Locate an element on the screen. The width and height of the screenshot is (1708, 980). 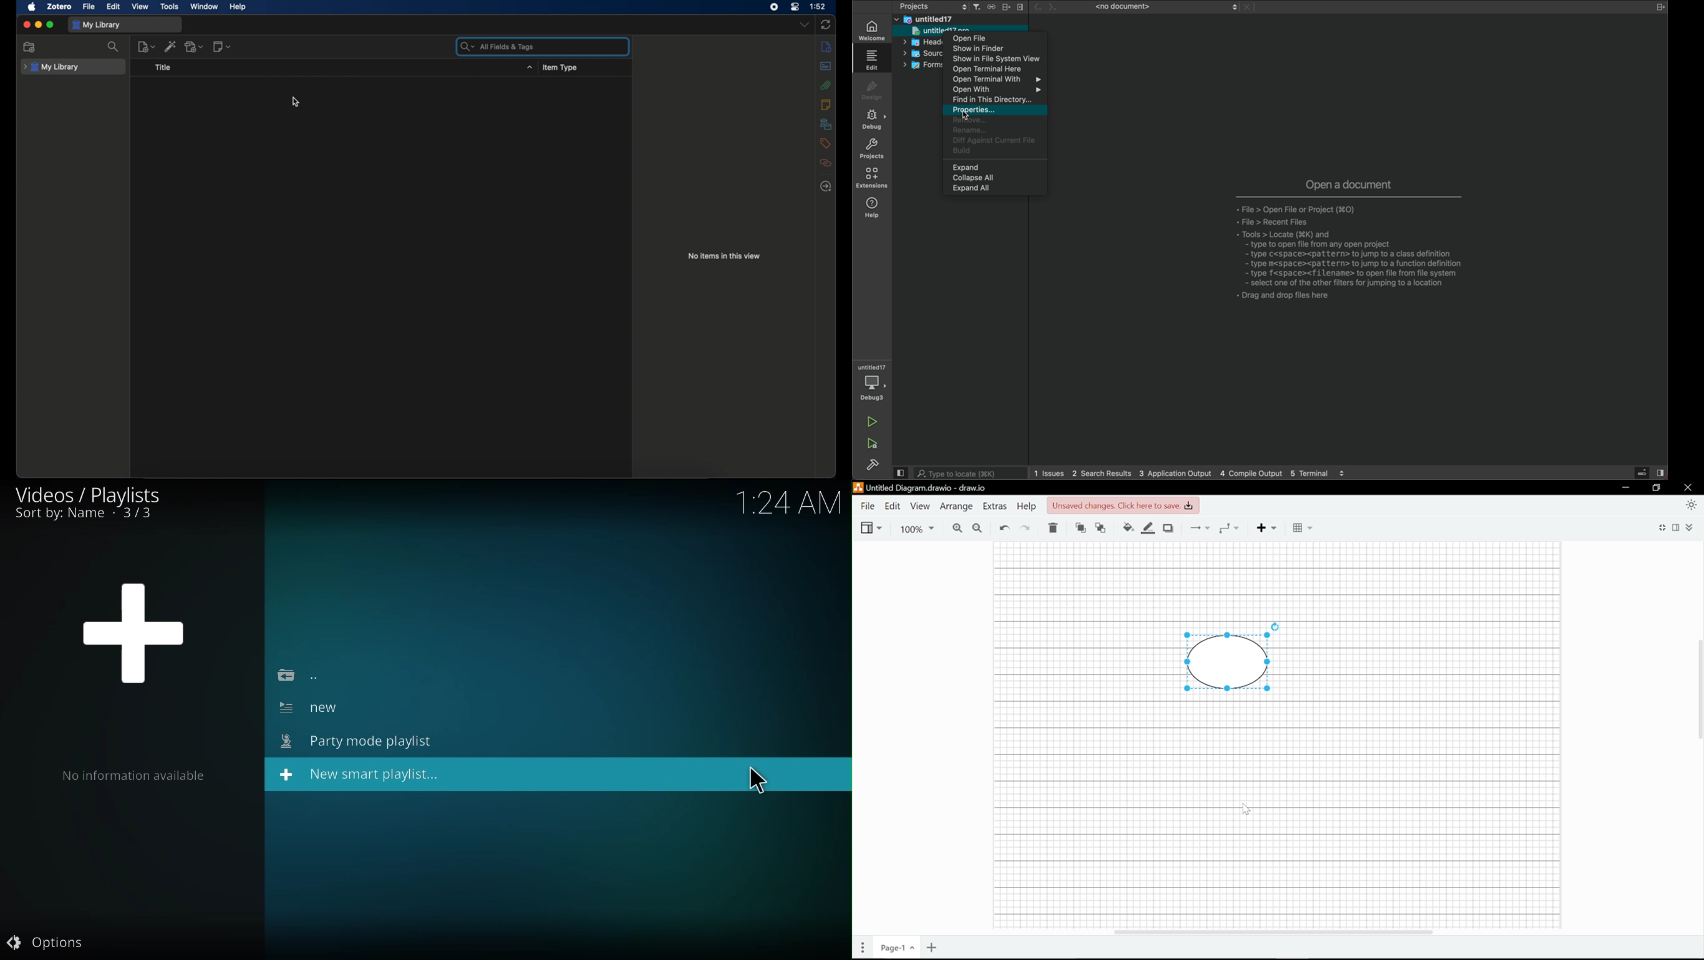
Zoom out is located at coordinates (977, 529).